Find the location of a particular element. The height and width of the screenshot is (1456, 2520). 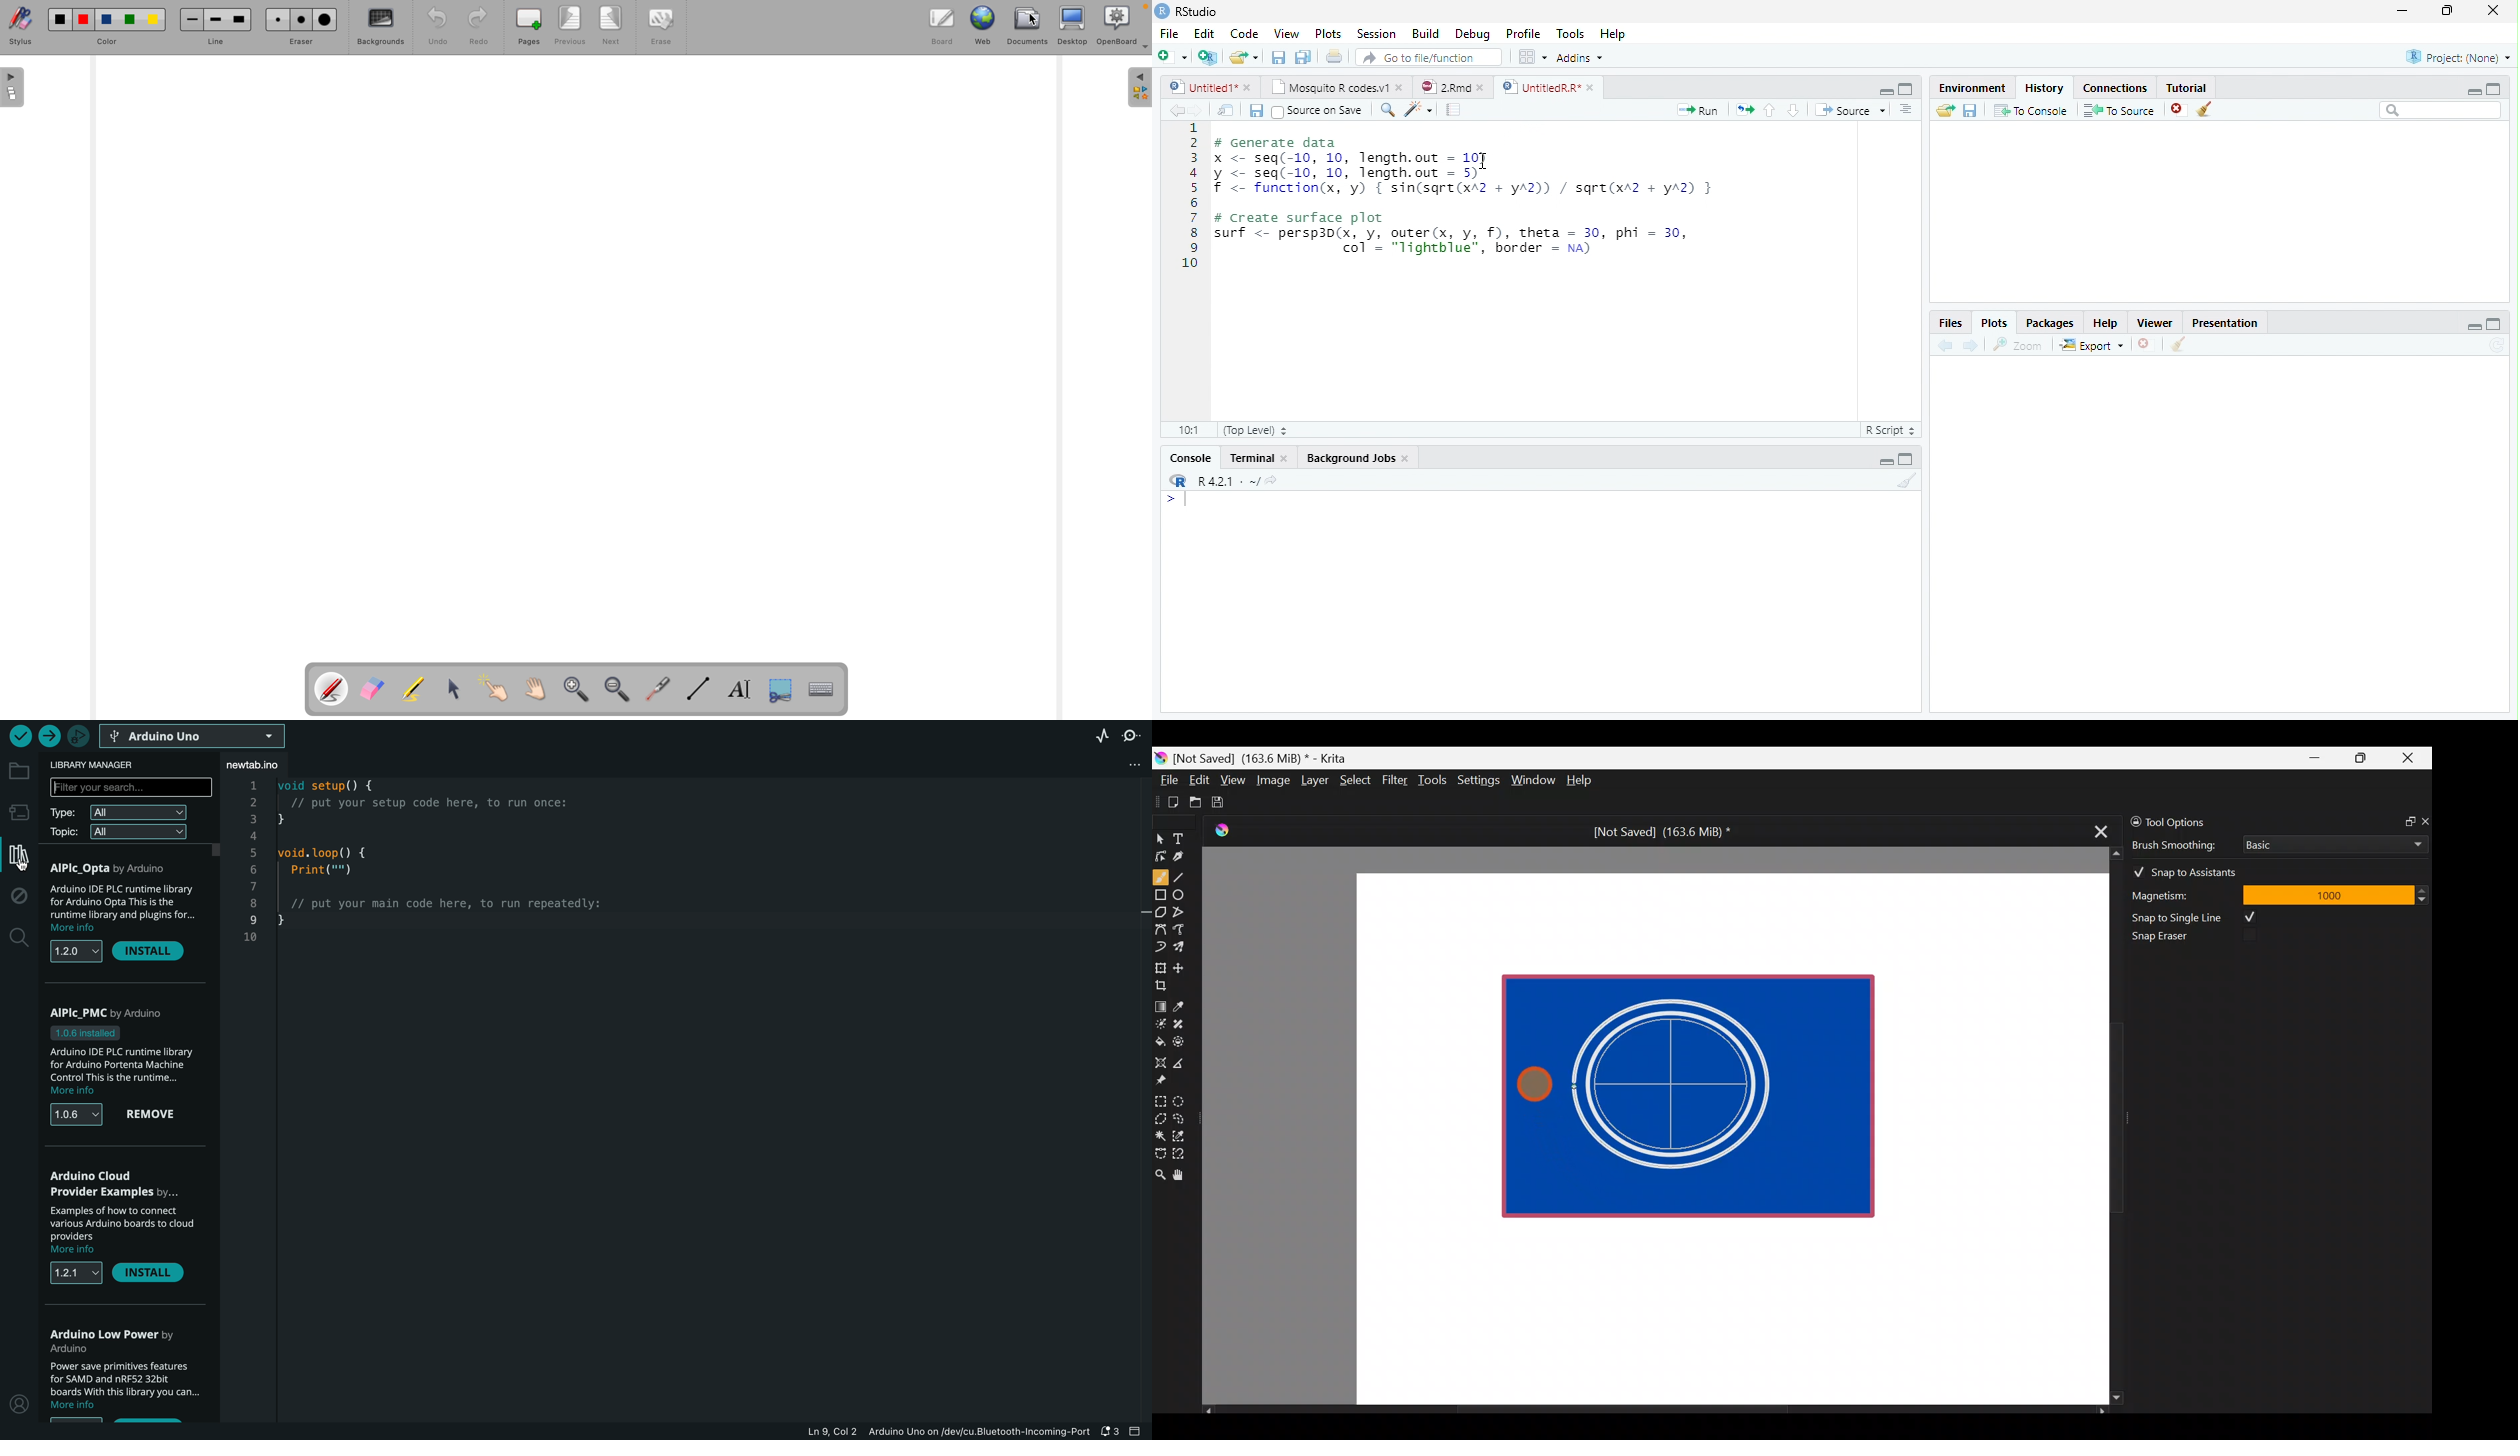

Help is located at coordinates (1612, 33).